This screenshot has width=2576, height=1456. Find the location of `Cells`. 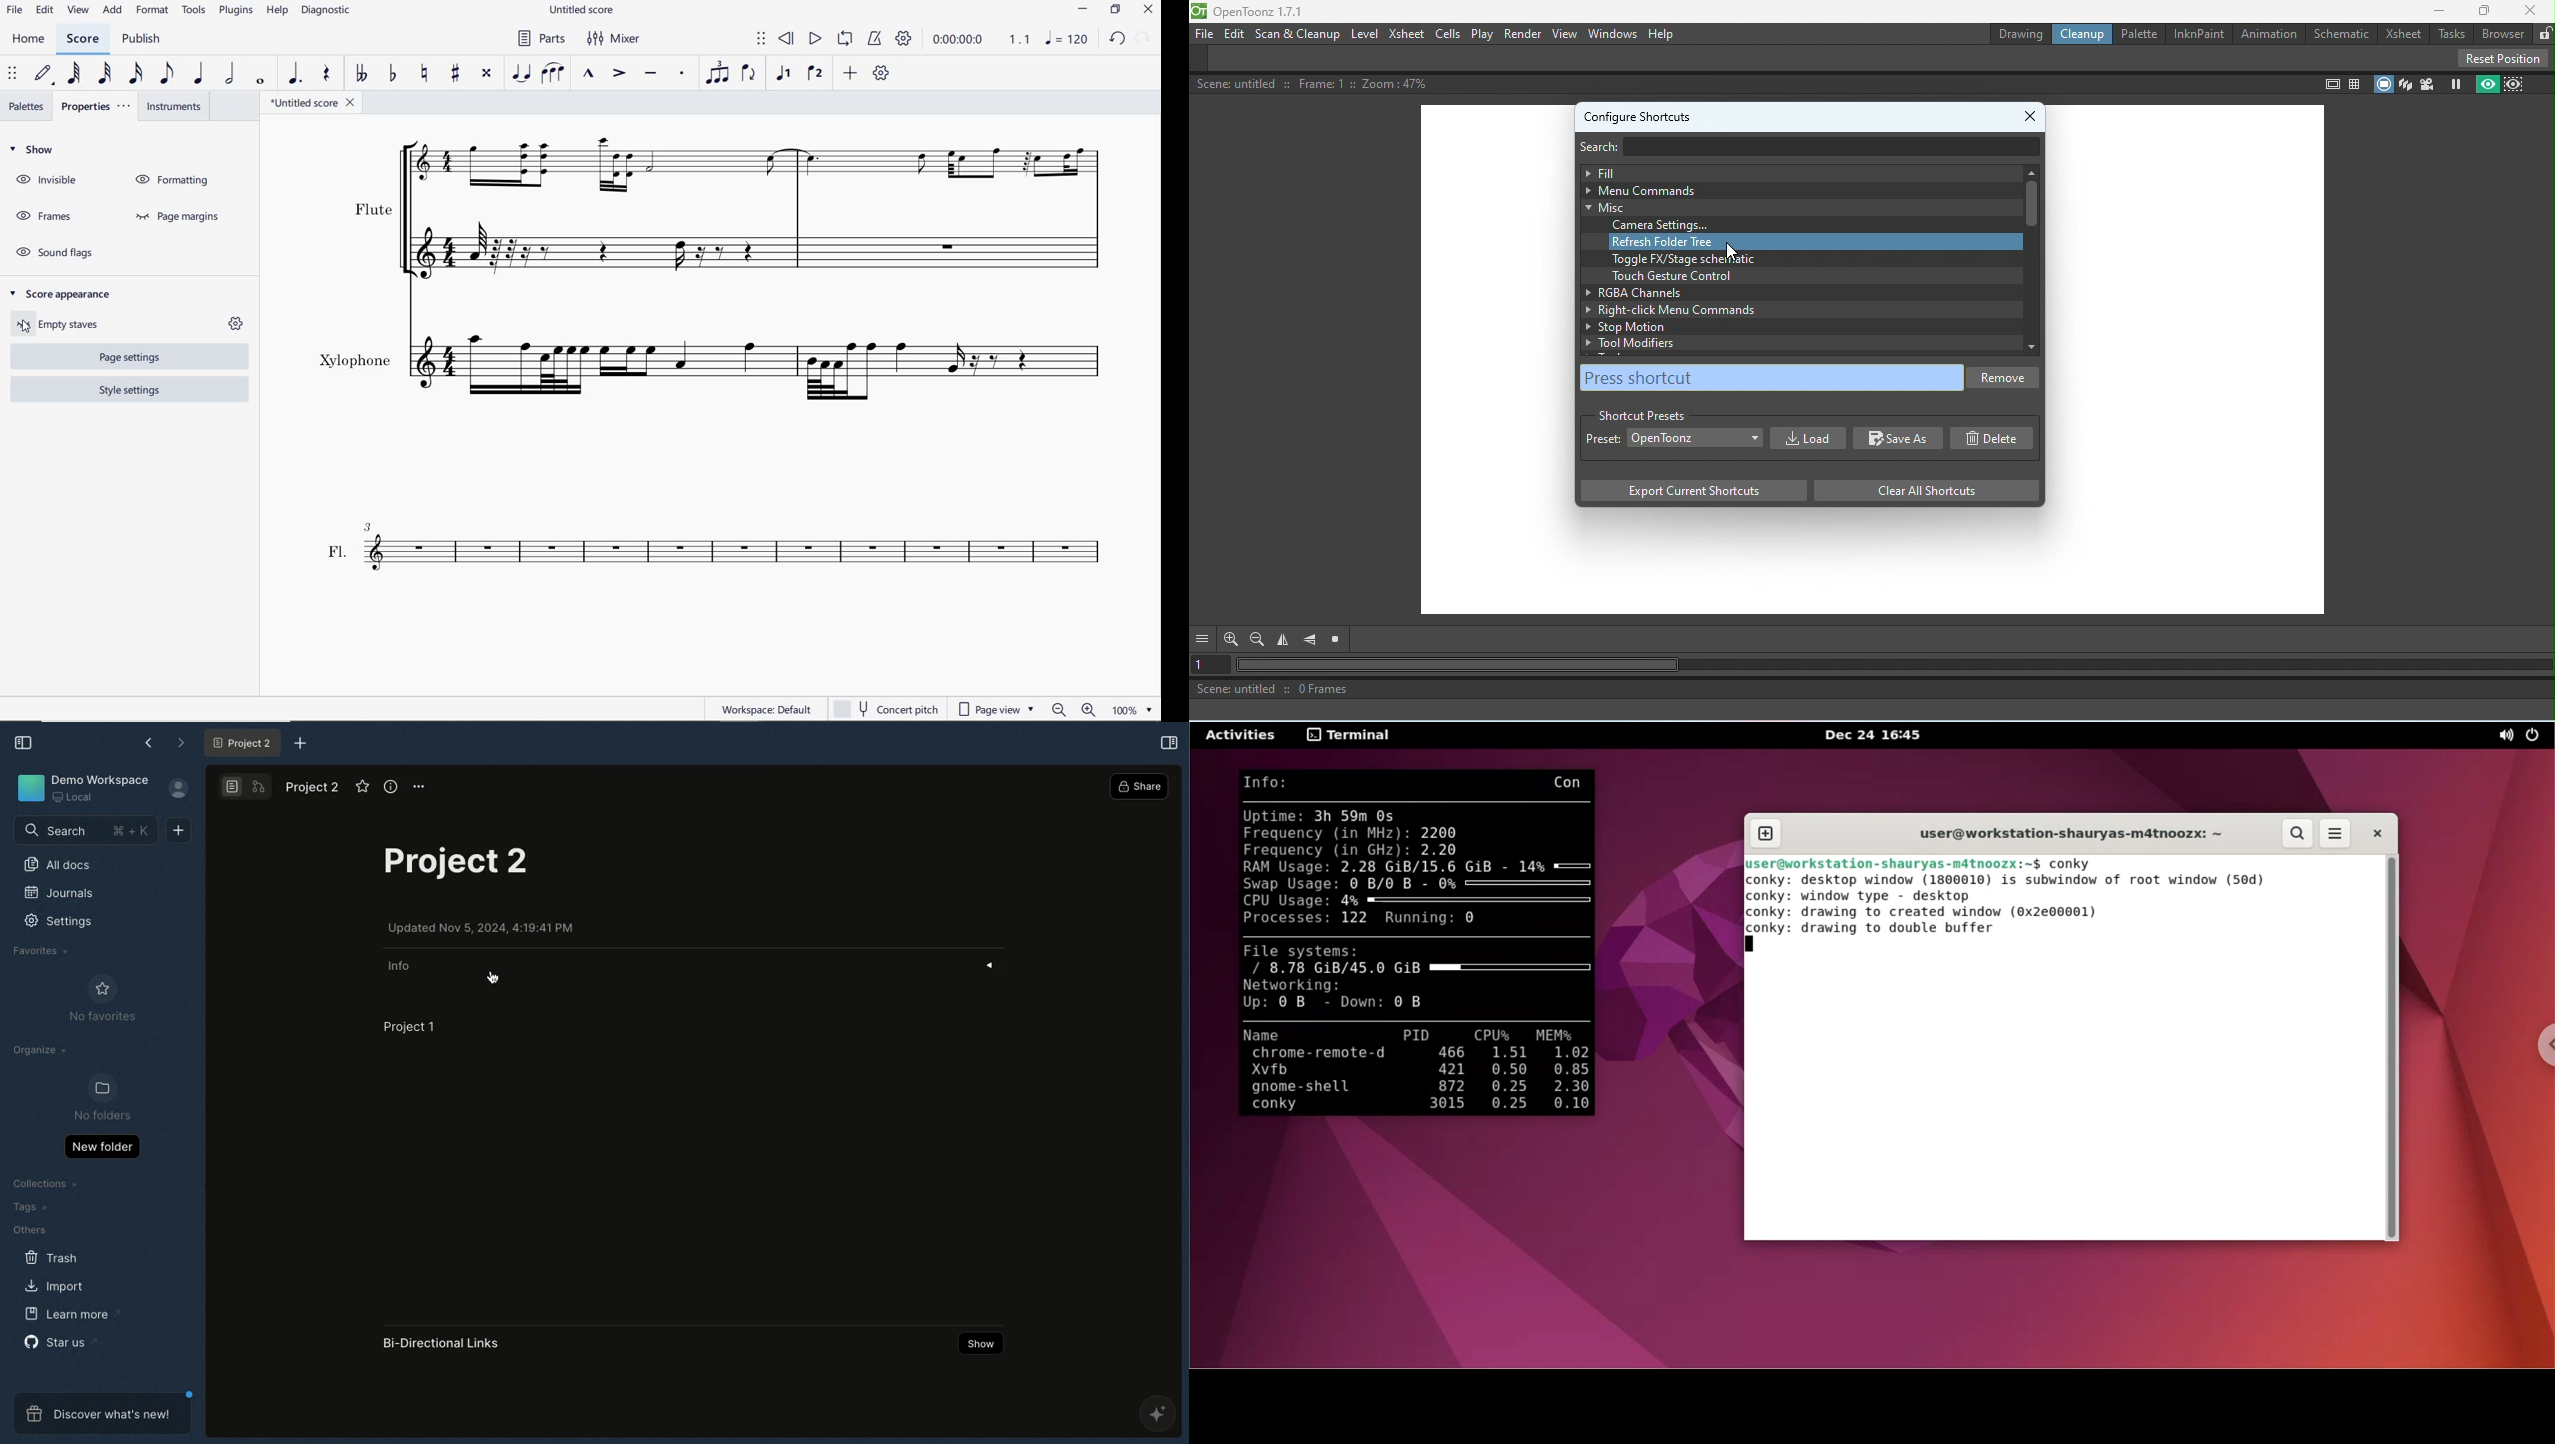

Cells is located at coordinates (1450, 32).